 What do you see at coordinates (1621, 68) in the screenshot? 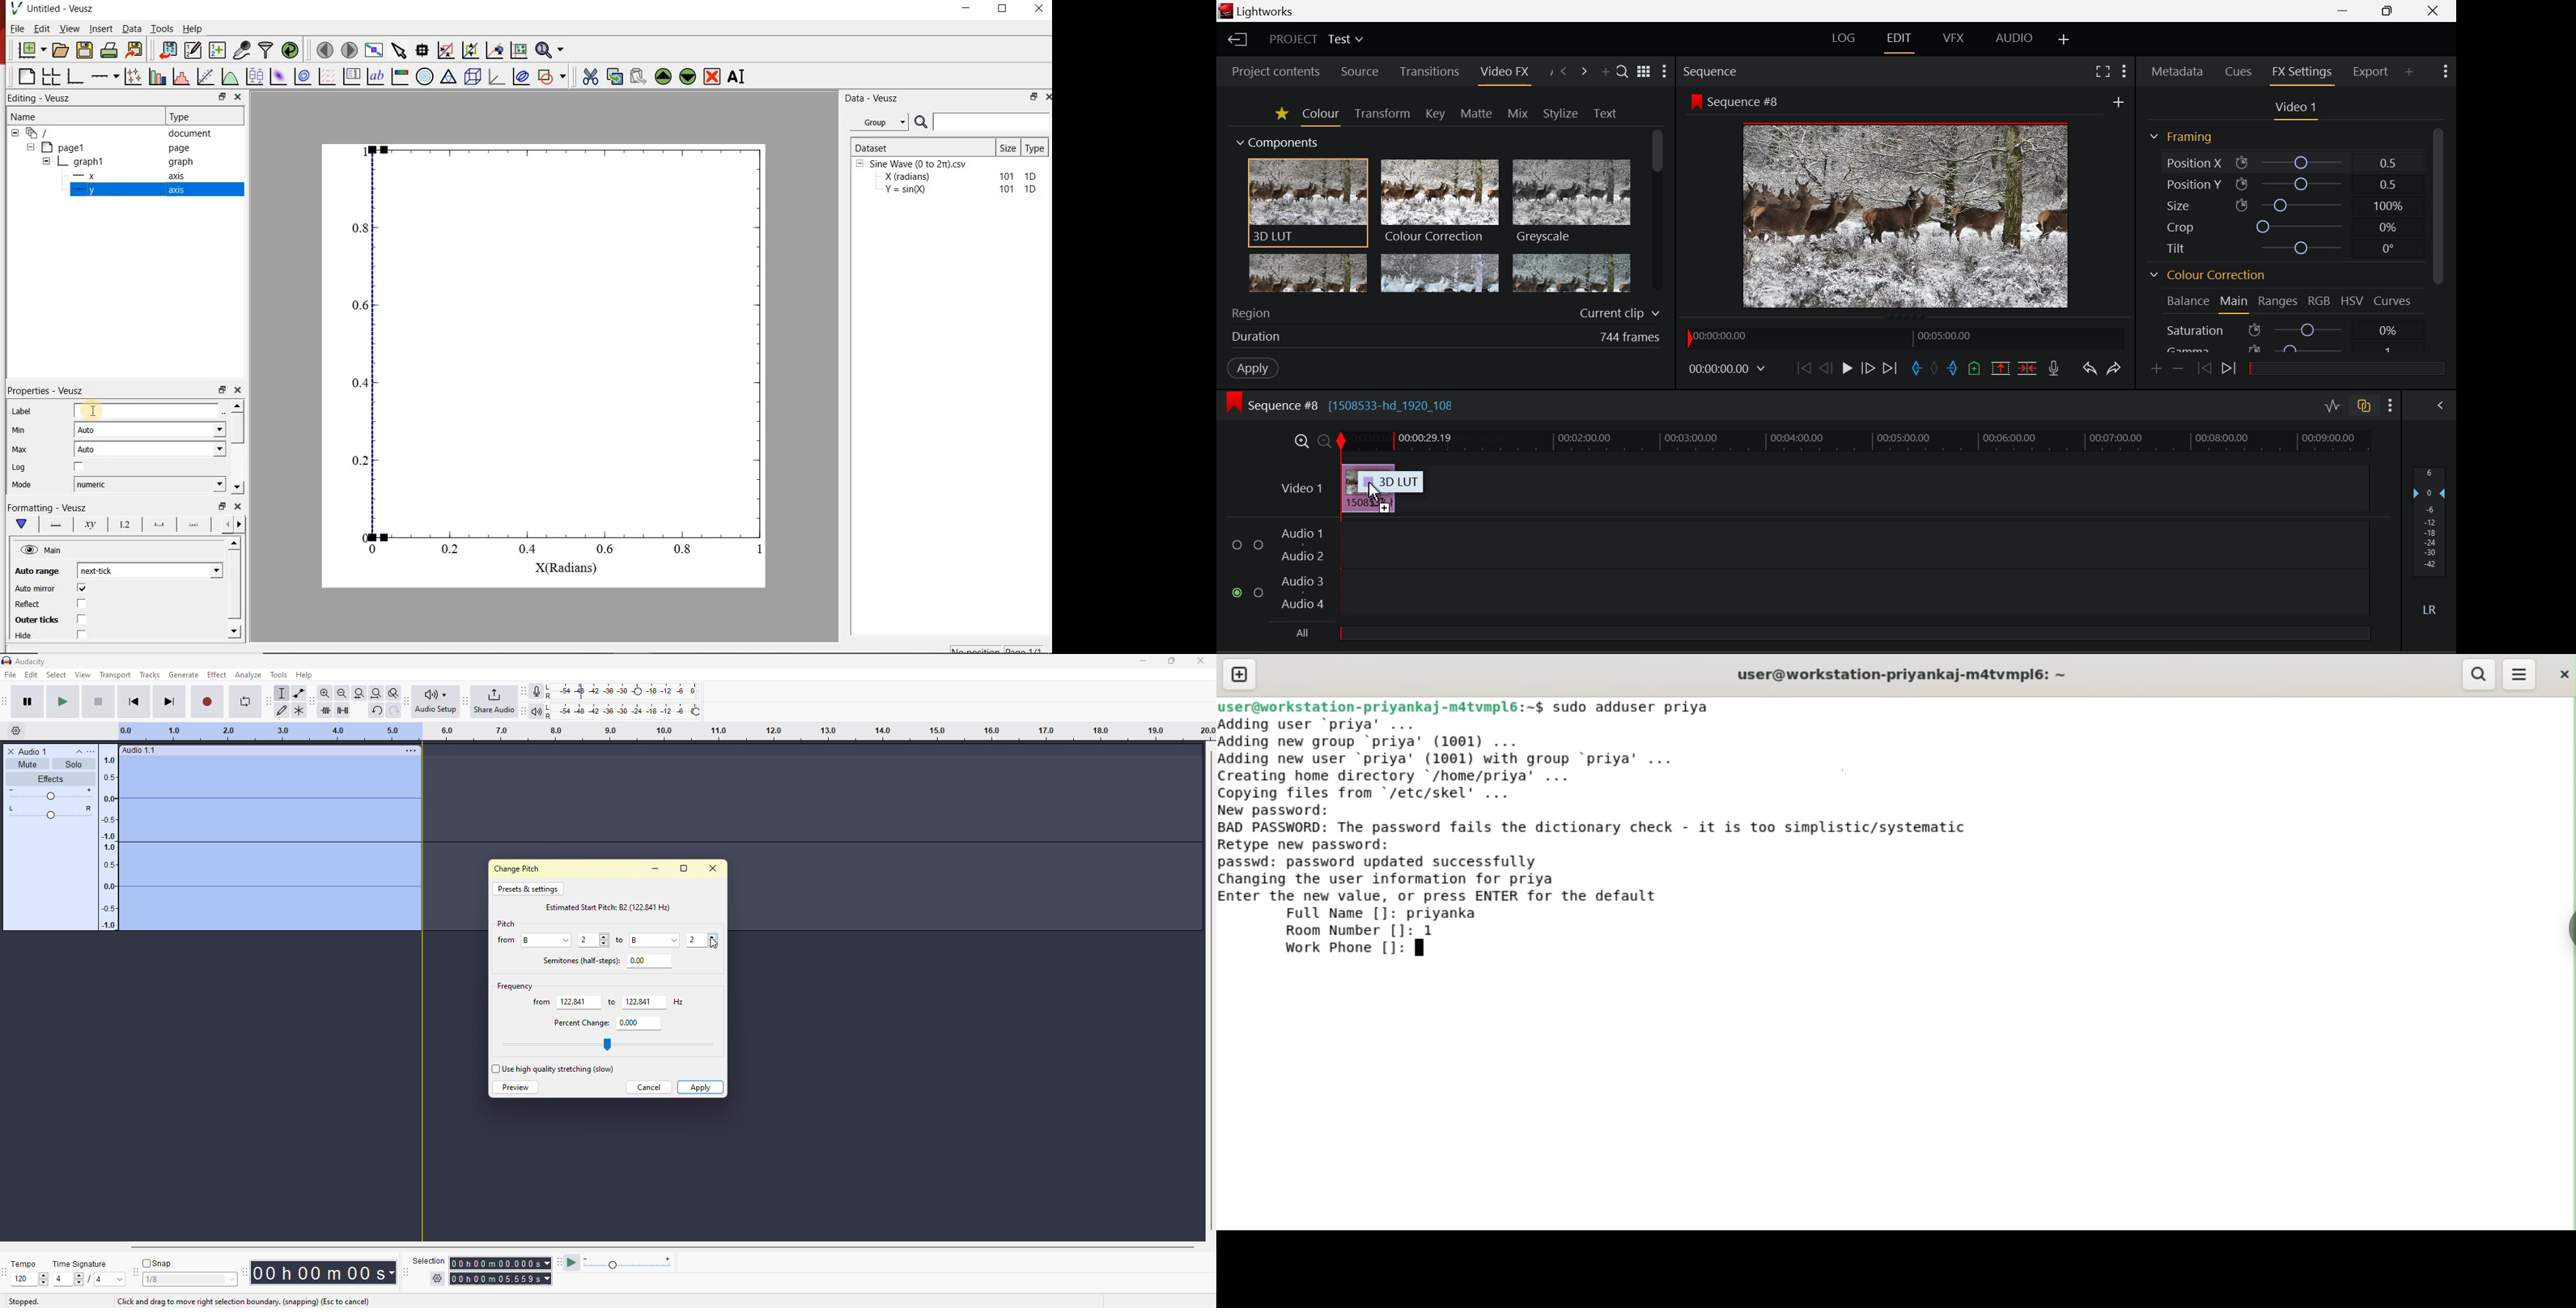
I see `Search` at bounding box center [1621, 68].